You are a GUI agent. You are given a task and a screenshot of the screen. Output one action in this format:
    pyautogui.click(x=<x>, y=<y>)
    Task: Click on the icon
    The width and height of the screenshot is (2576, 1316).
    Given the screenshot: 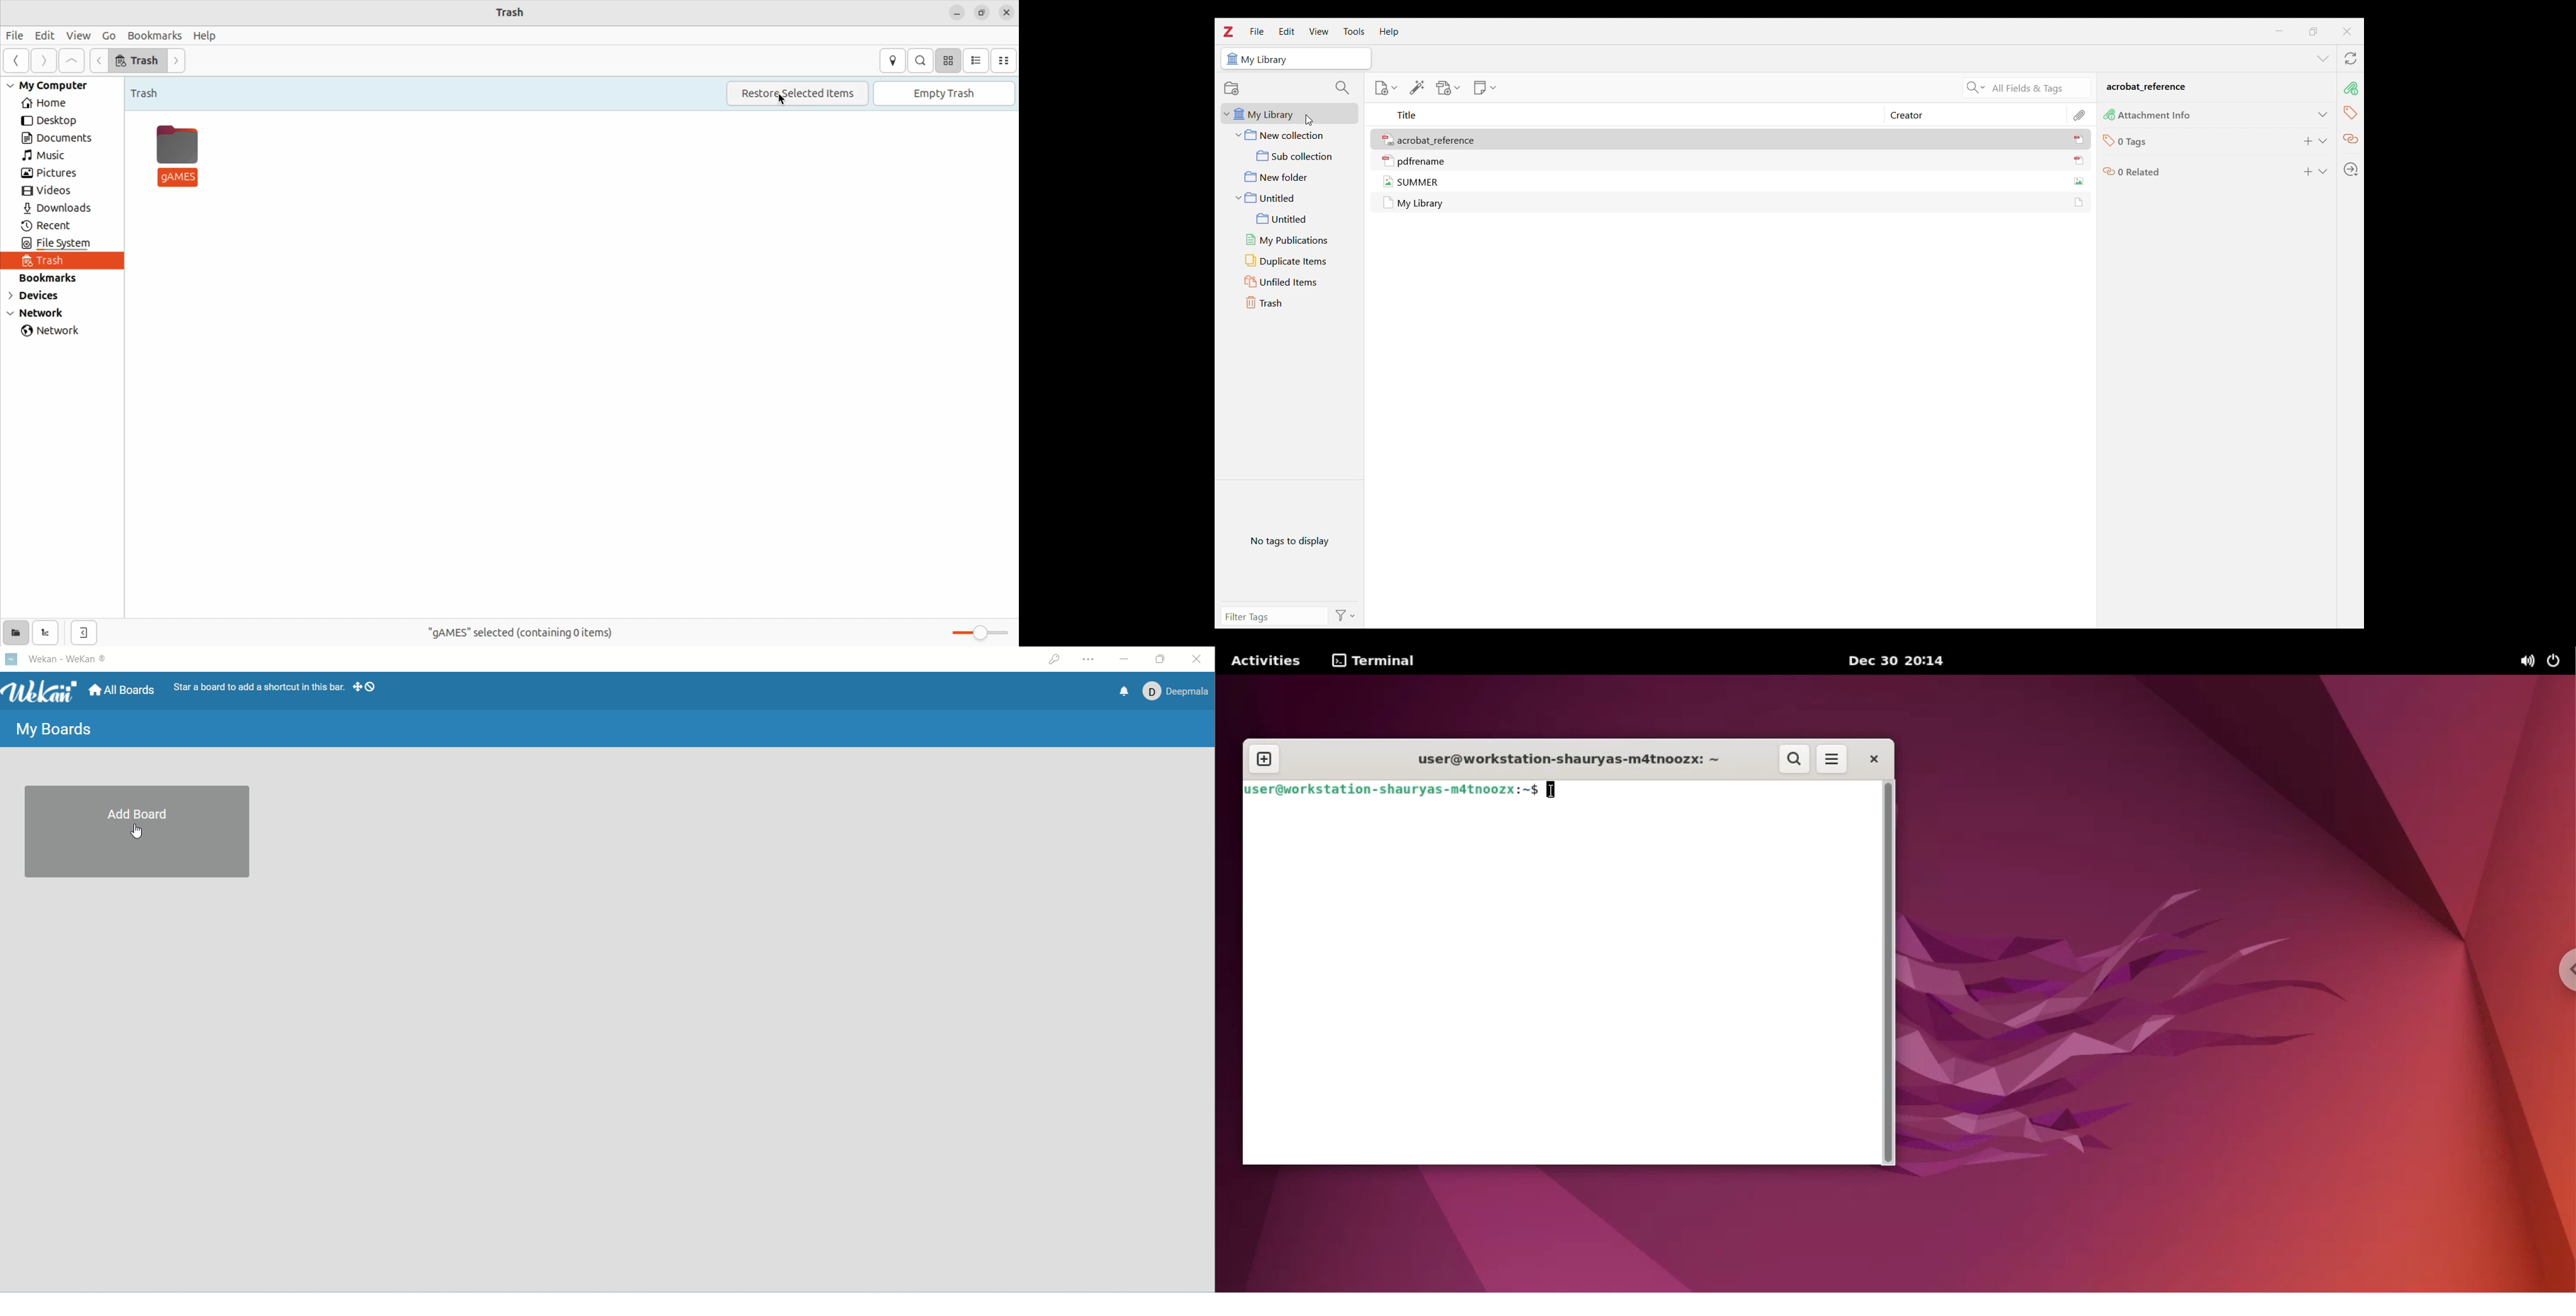 What is the action you would take?
    pyautogui.click(x=1388, y=160)
    